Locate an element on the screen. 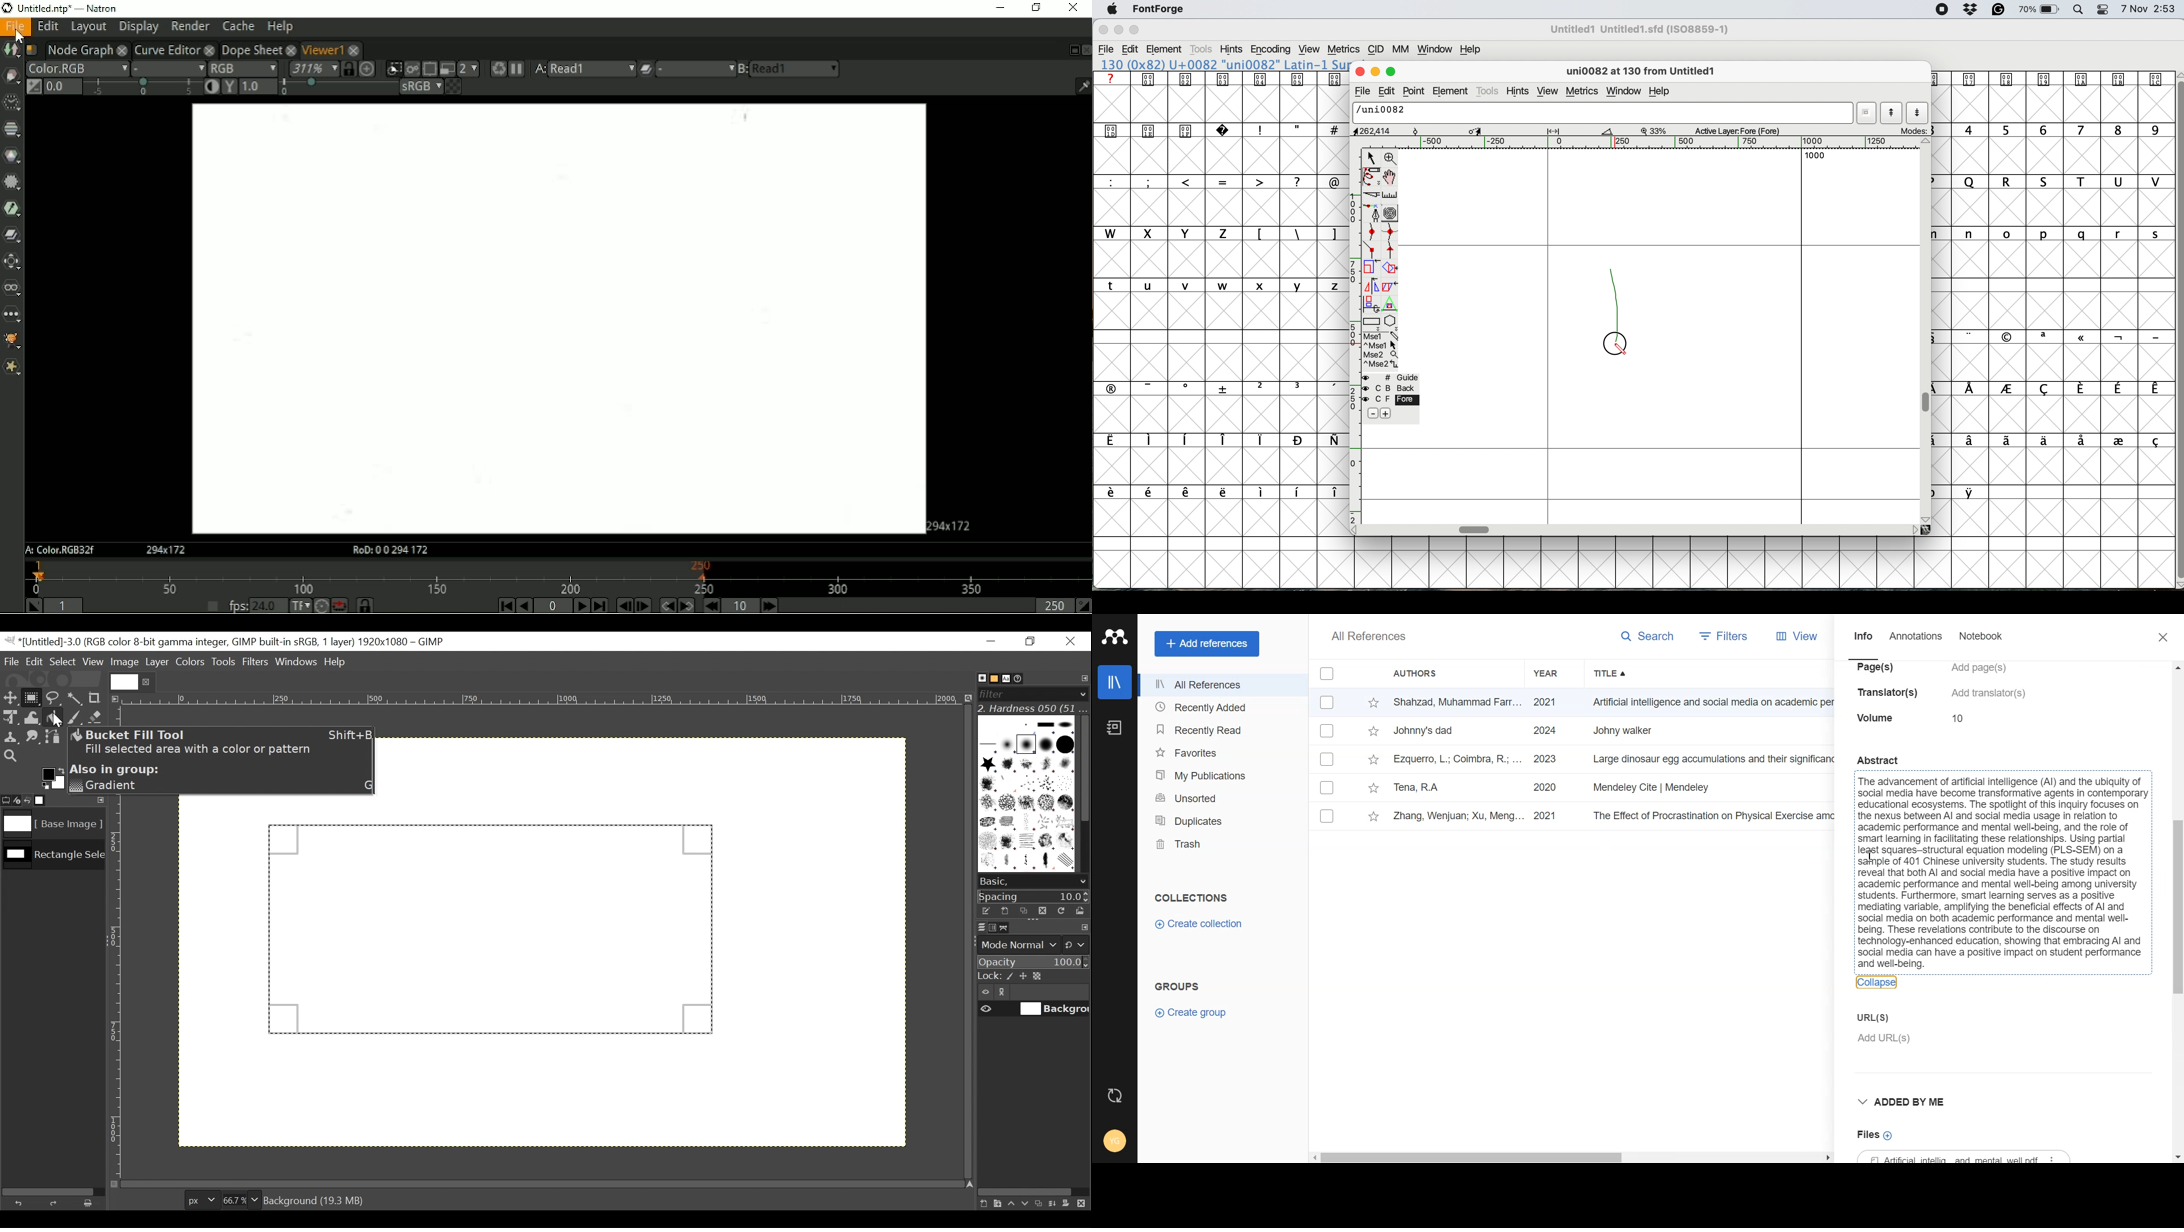  Redo is located at coordinates (56, 1203).